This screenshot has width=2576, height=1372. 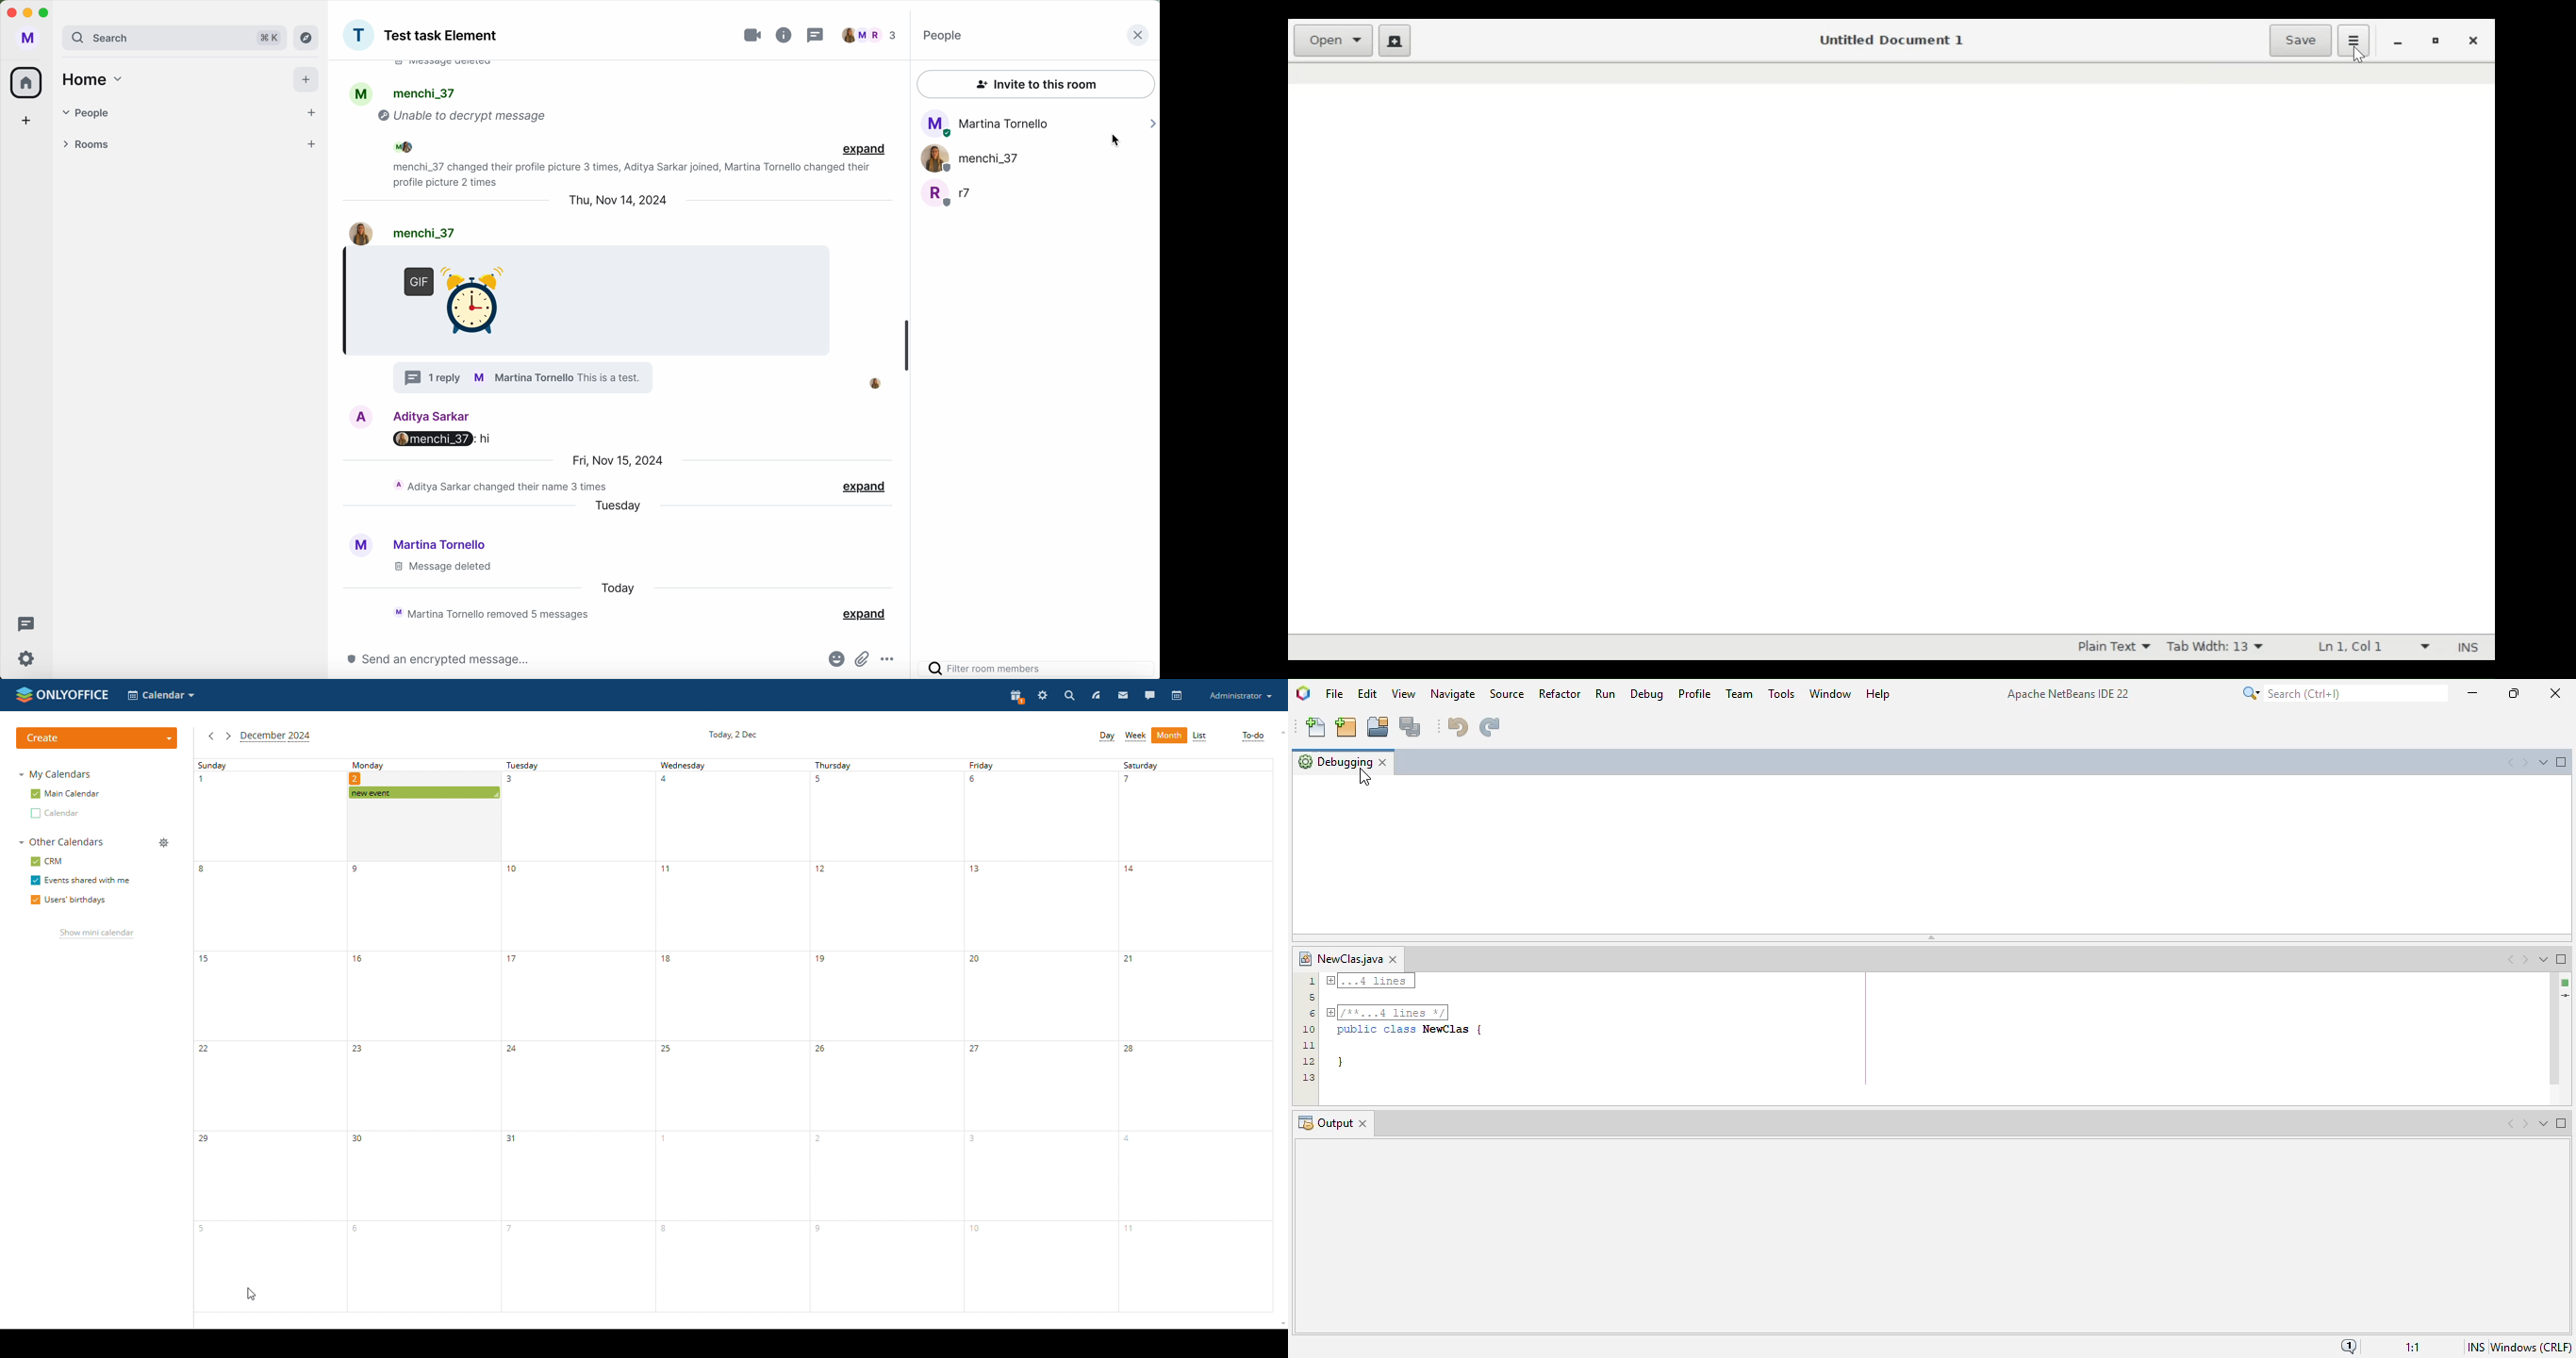 What do you see at coordinates (616, 202) in the screenshot?
I see `date` at bounding box center [616, 202].